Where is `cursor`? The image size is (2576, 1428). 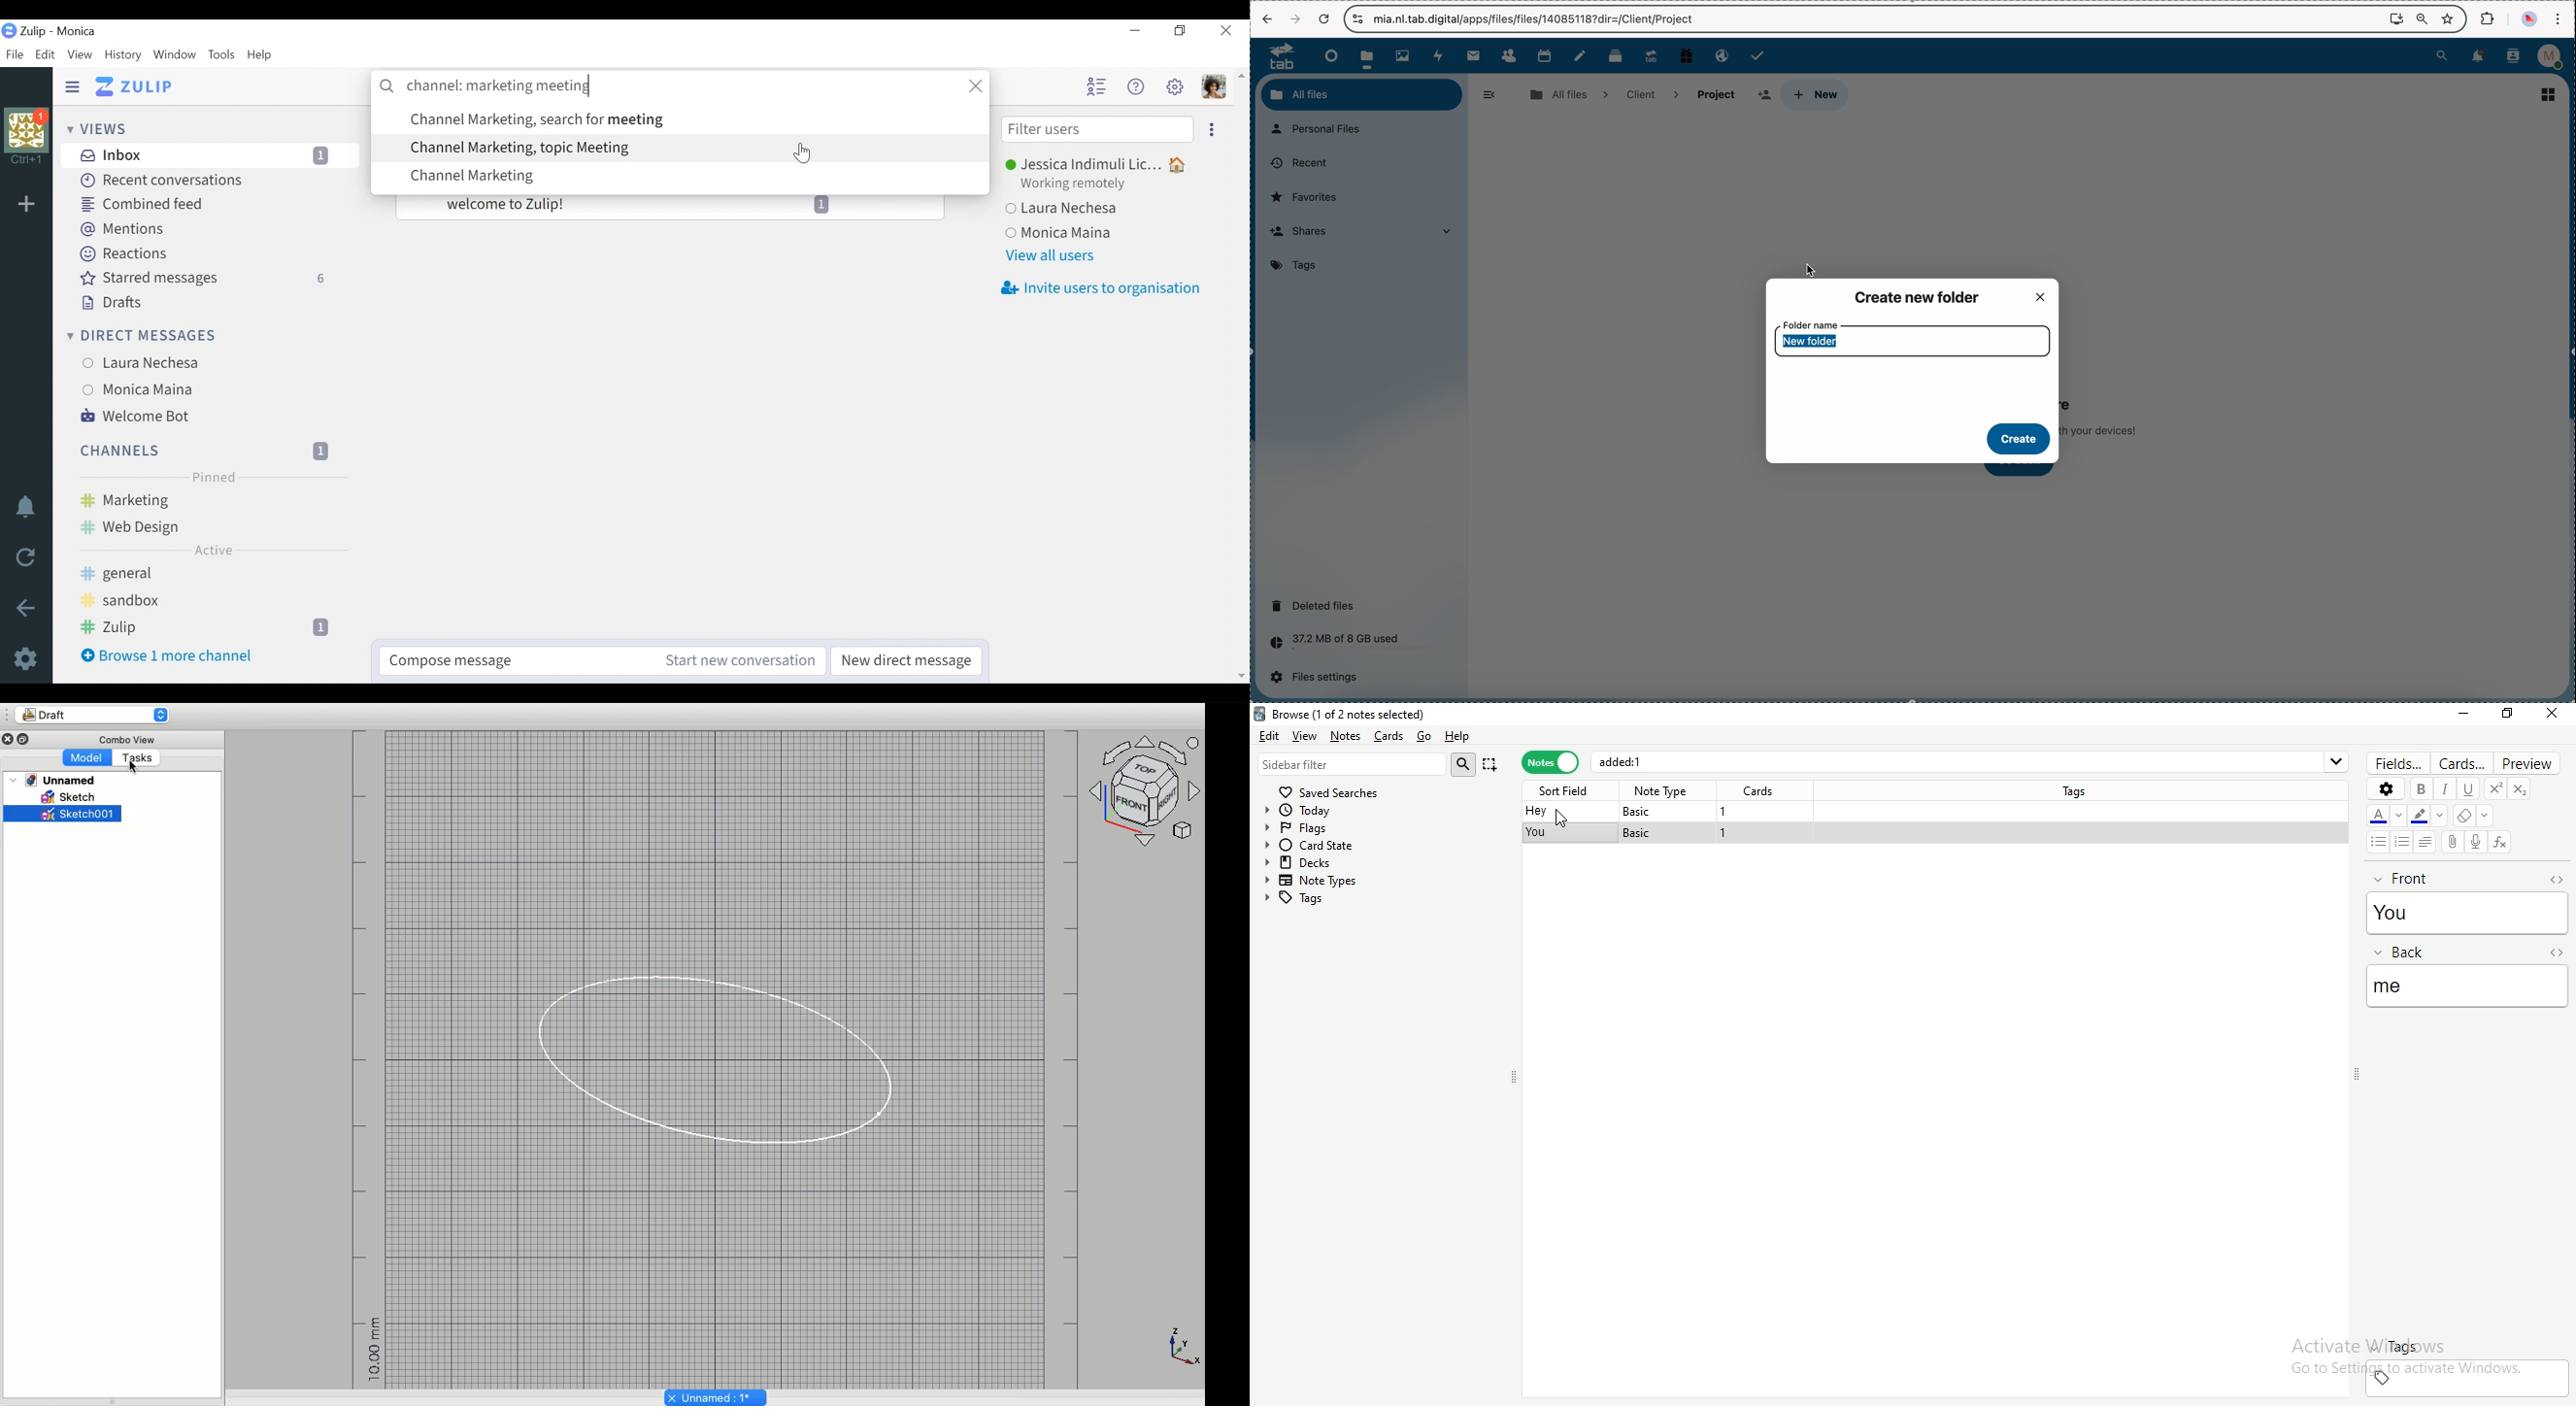
cursor is located at coordinates (135, 767).